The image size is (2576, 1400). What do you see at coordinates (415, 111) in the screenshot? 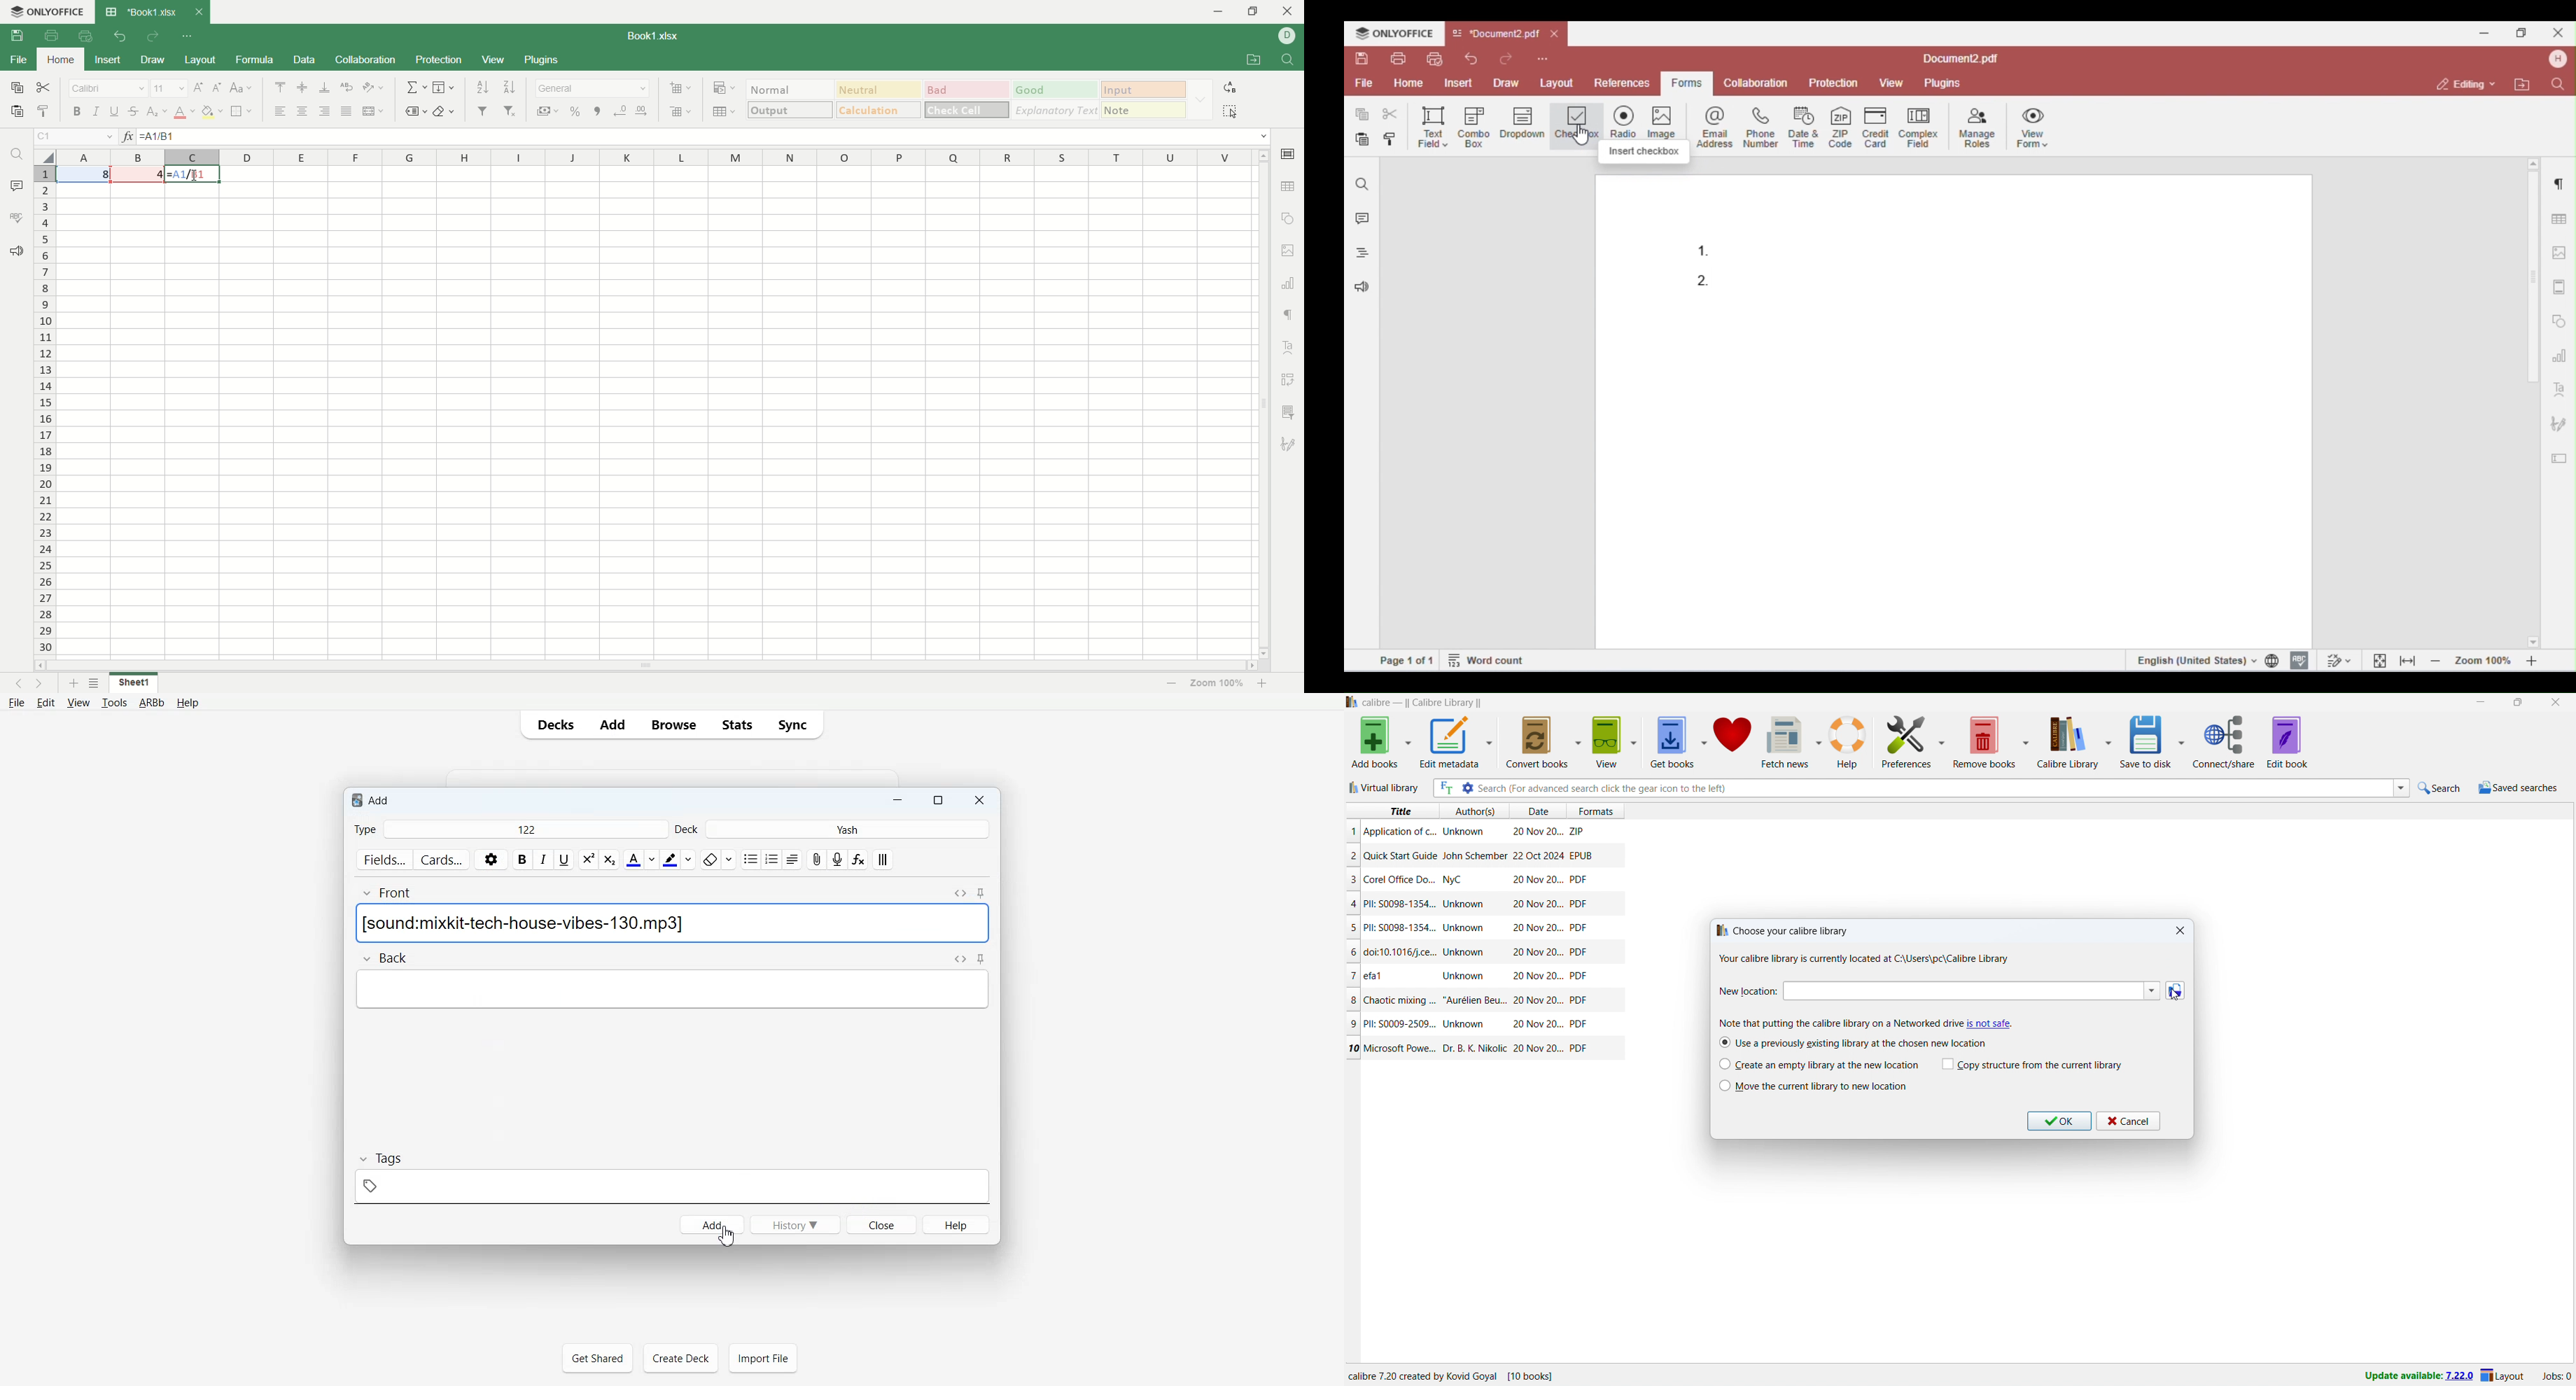
I see `named ranges` at bounding box center [415, 111].